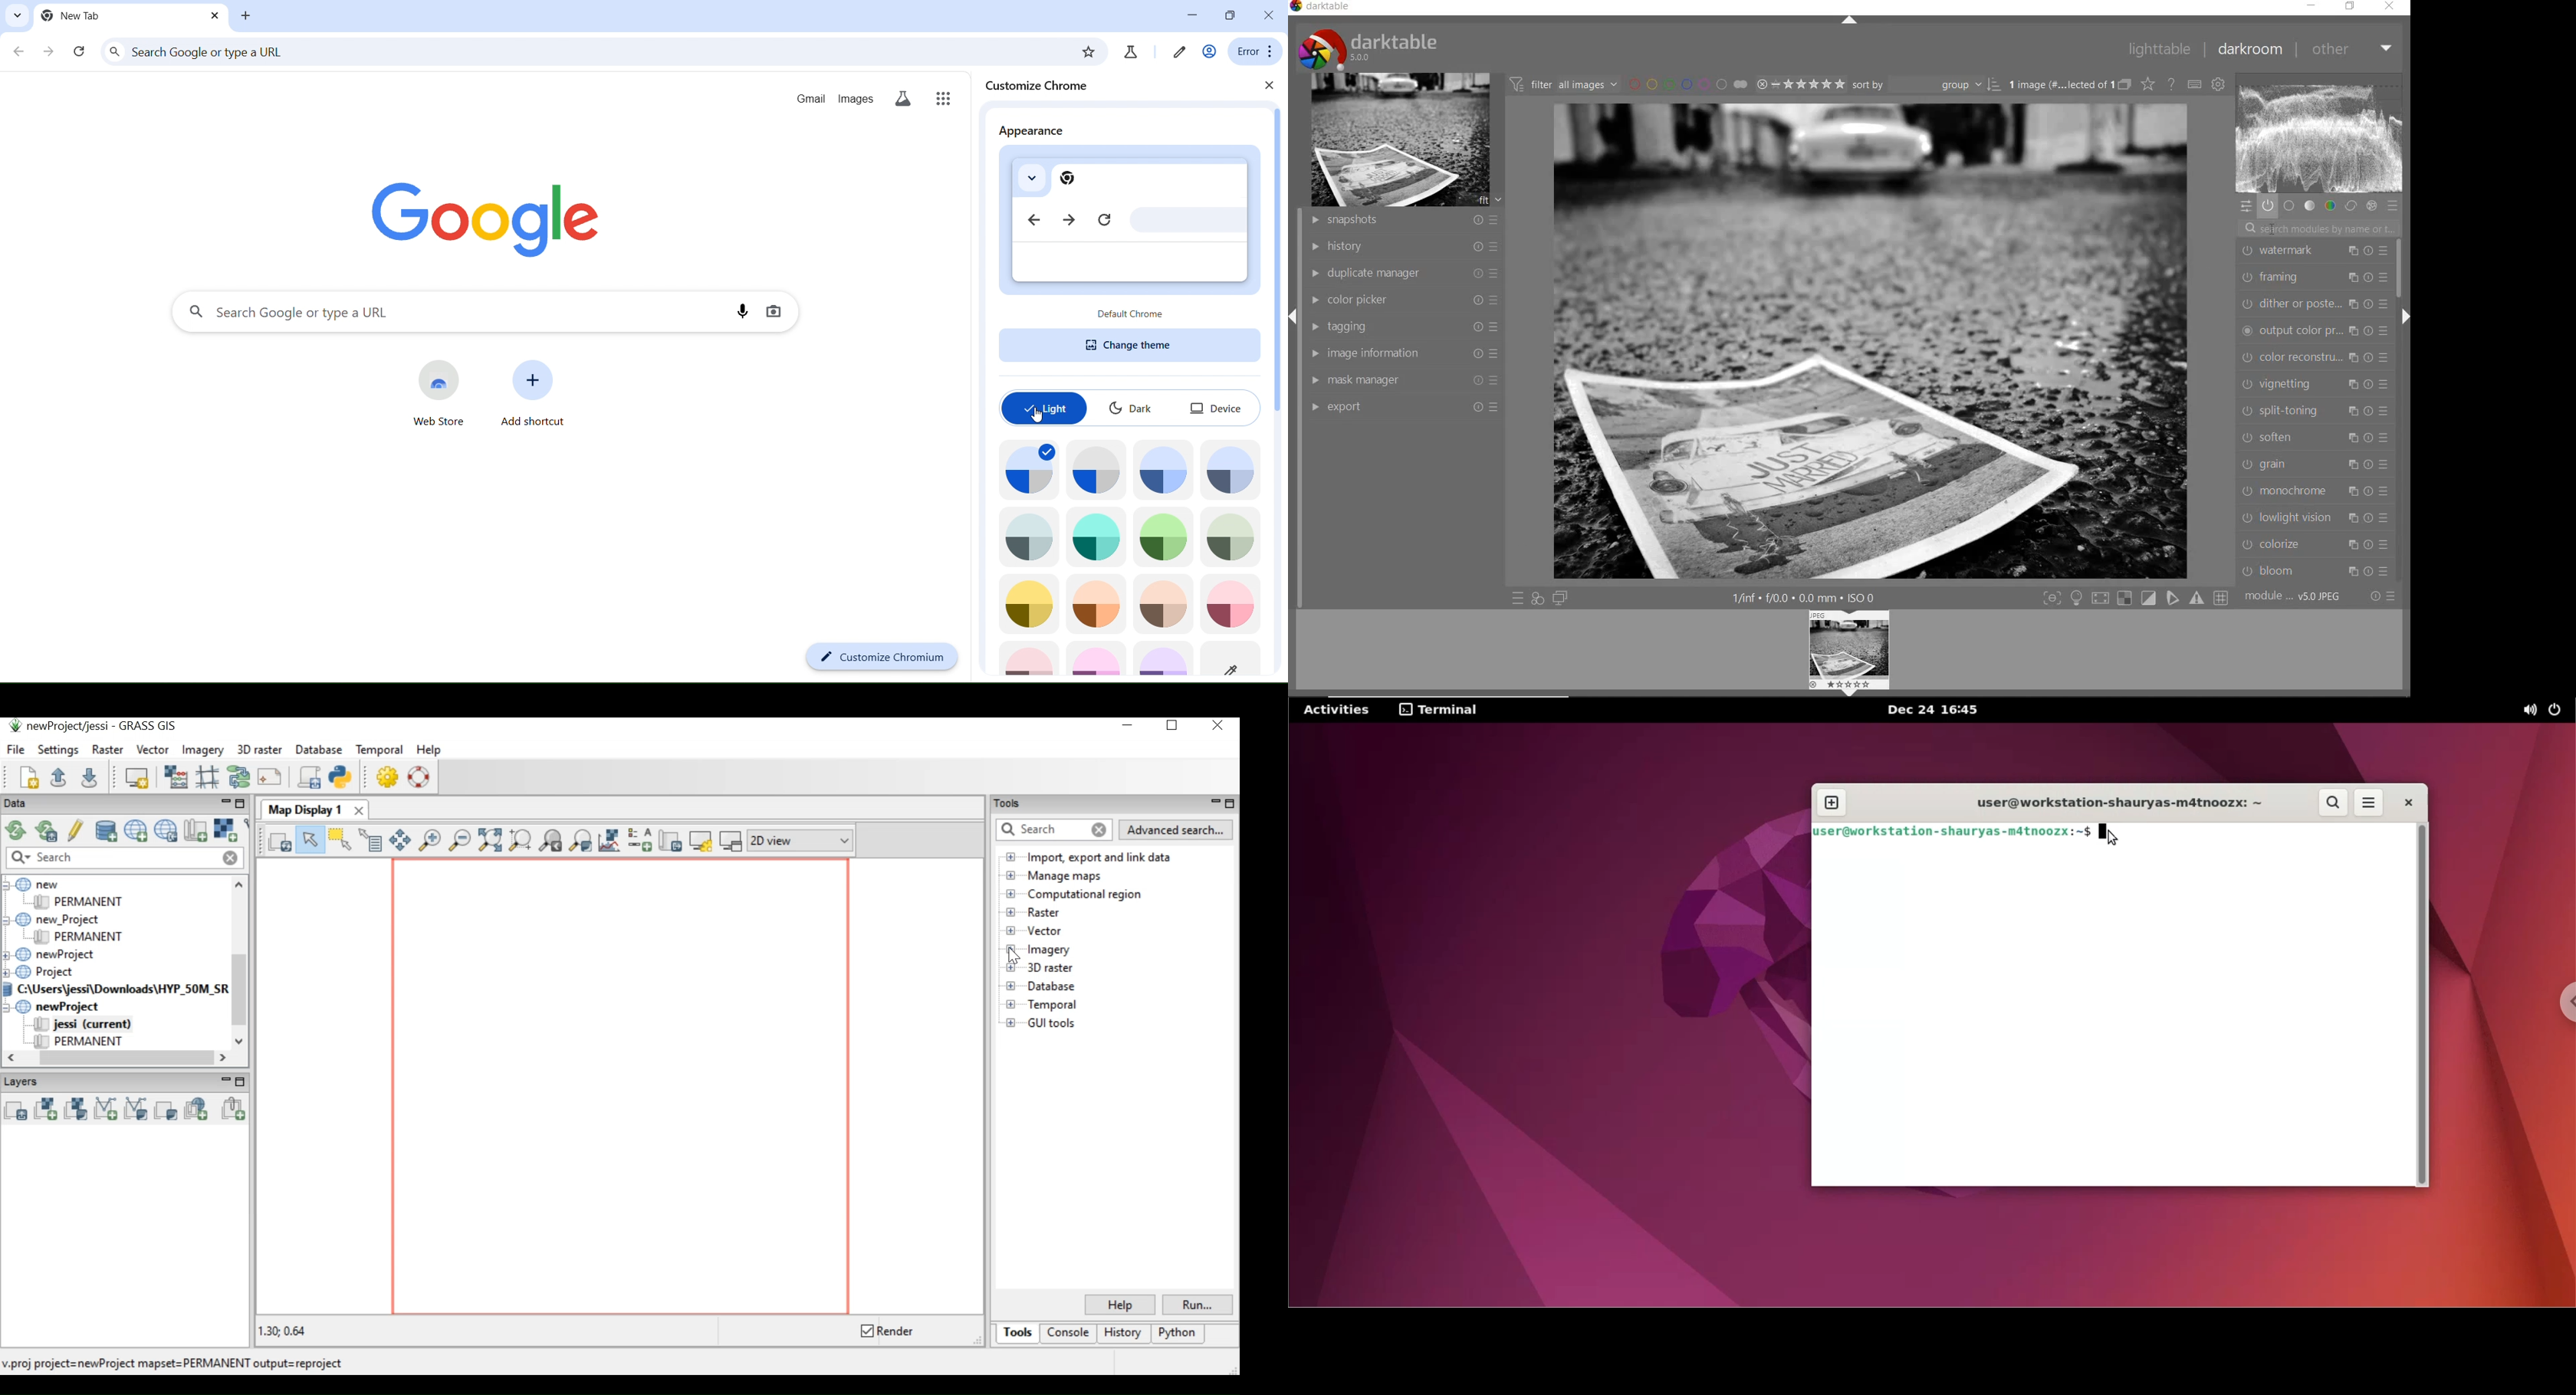 The height and width of the screenshot is (1400, 2576). I want to click on close tab, so click(248, 17).